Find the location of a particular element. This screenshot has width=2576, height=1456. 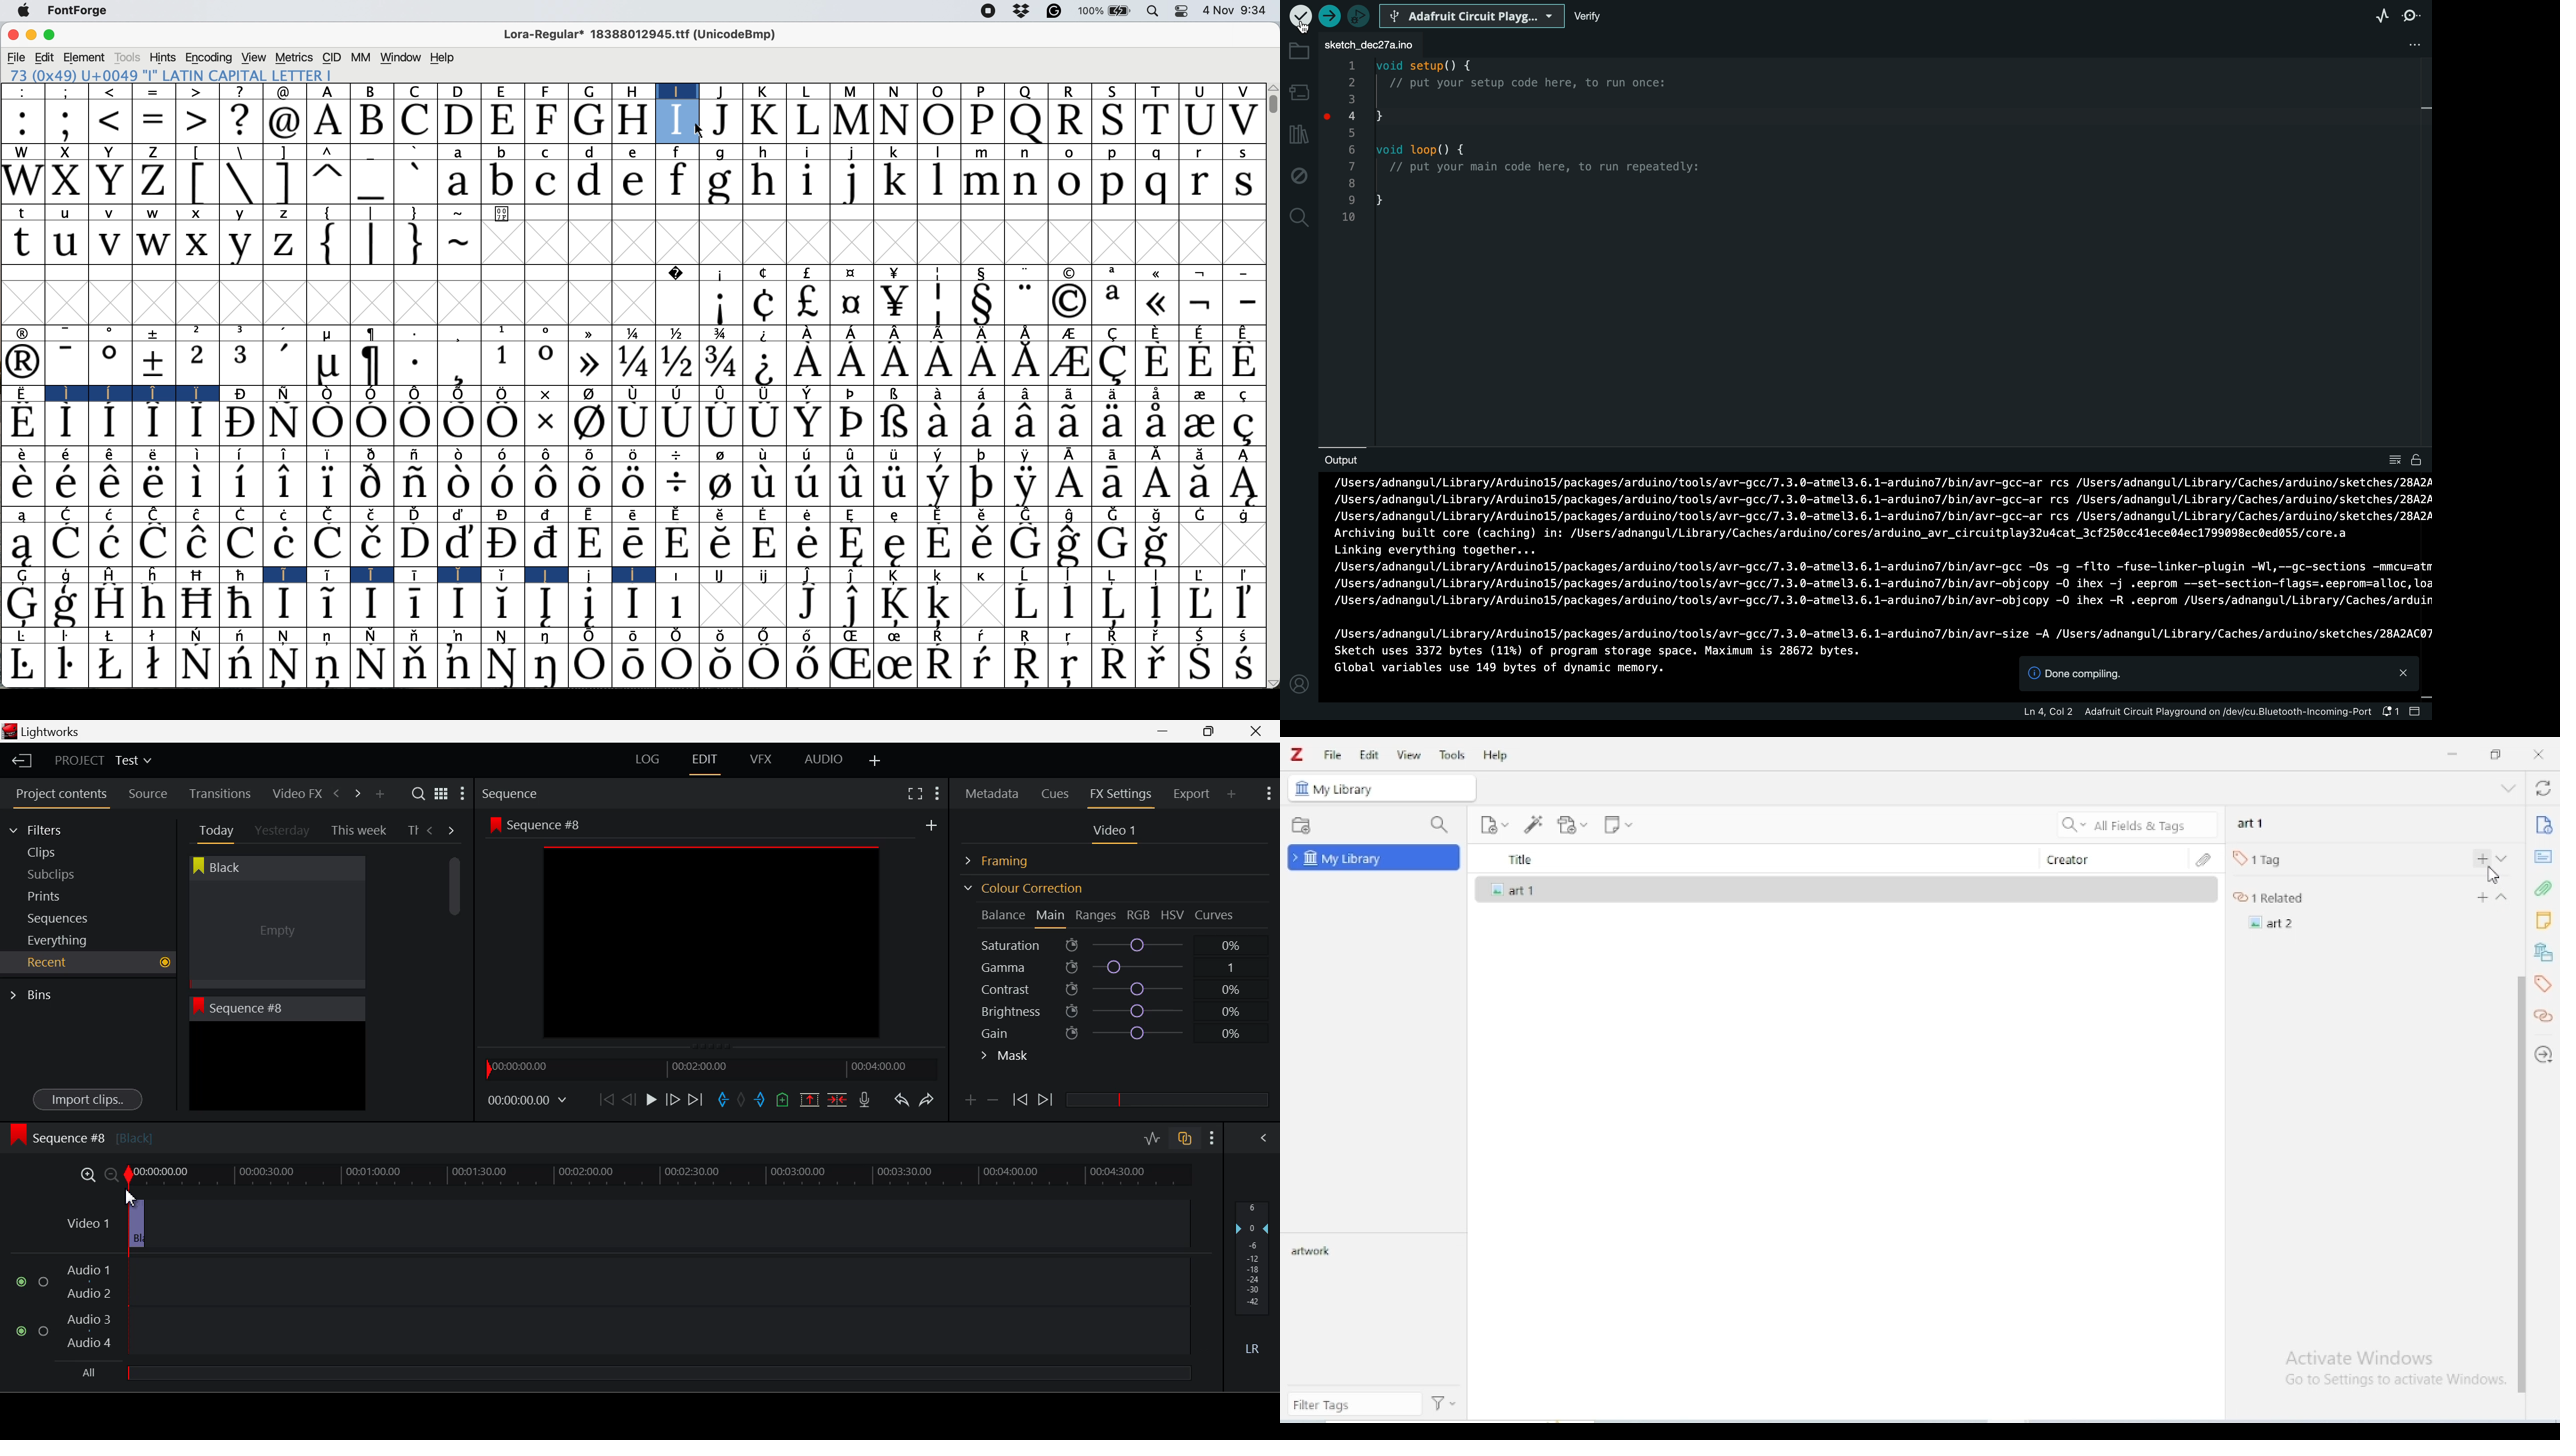

Frame Time is located at coordinates (528, 1101).